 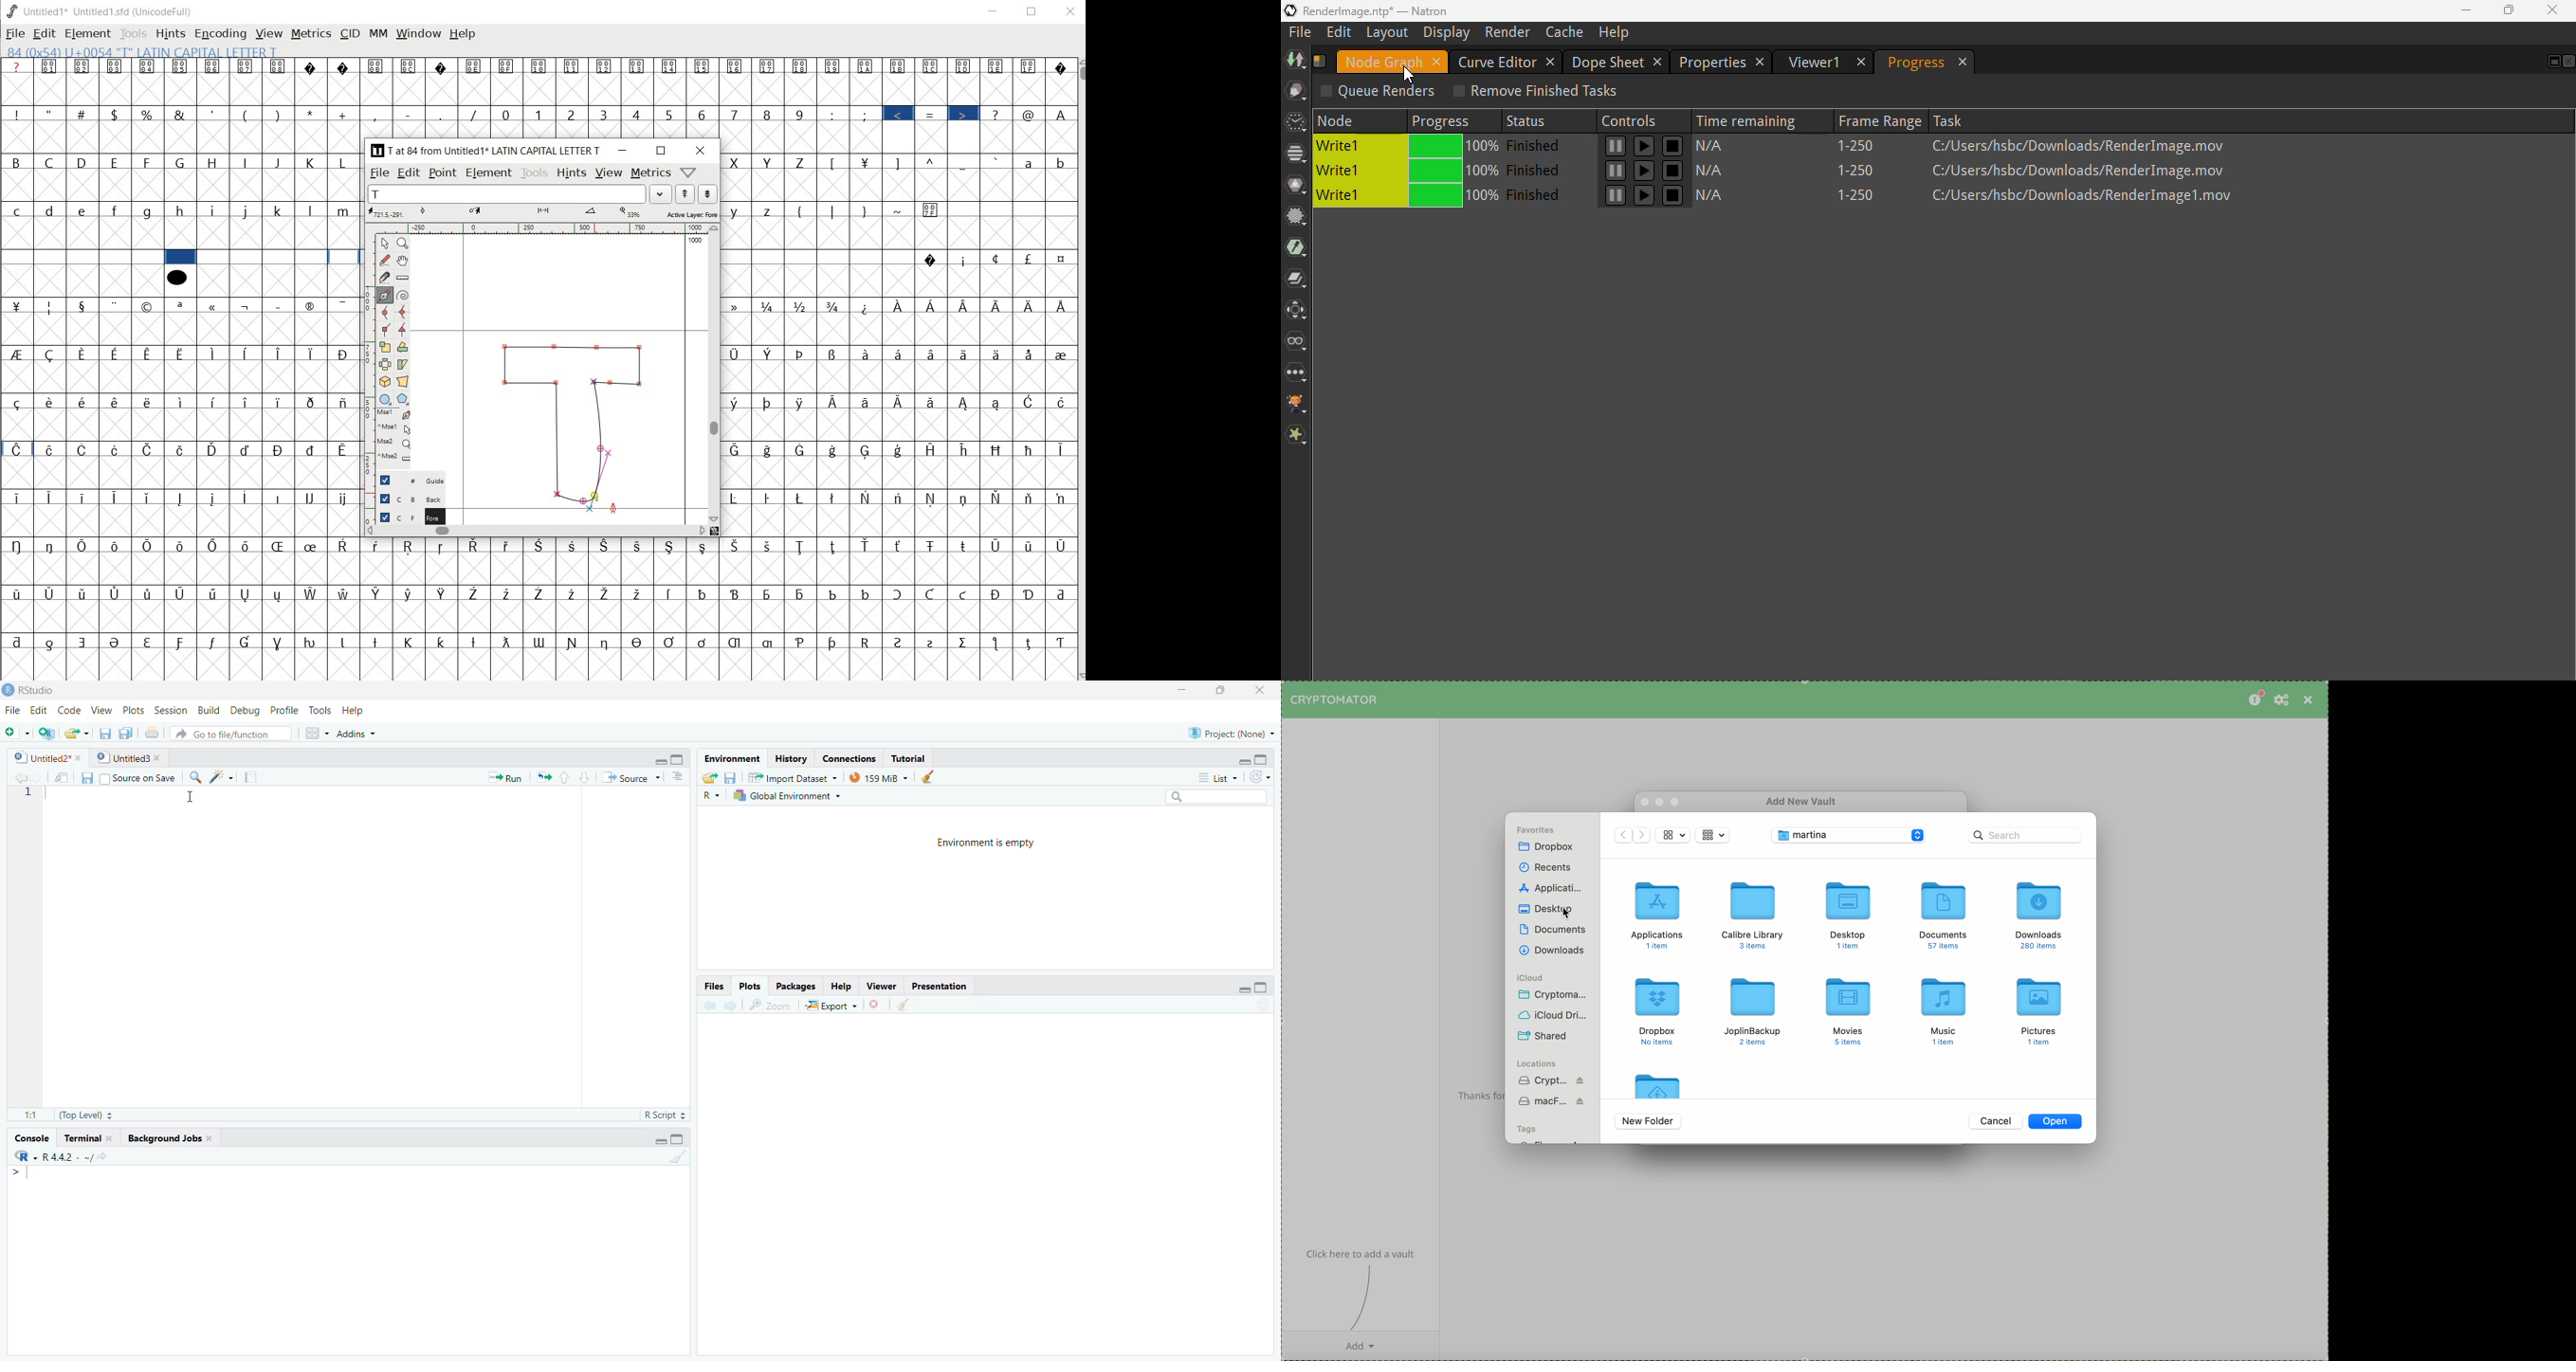 What do you see at coordinates (312, 497) in the screenshot?
I see `Symbol` at bounding box center [312, 497].